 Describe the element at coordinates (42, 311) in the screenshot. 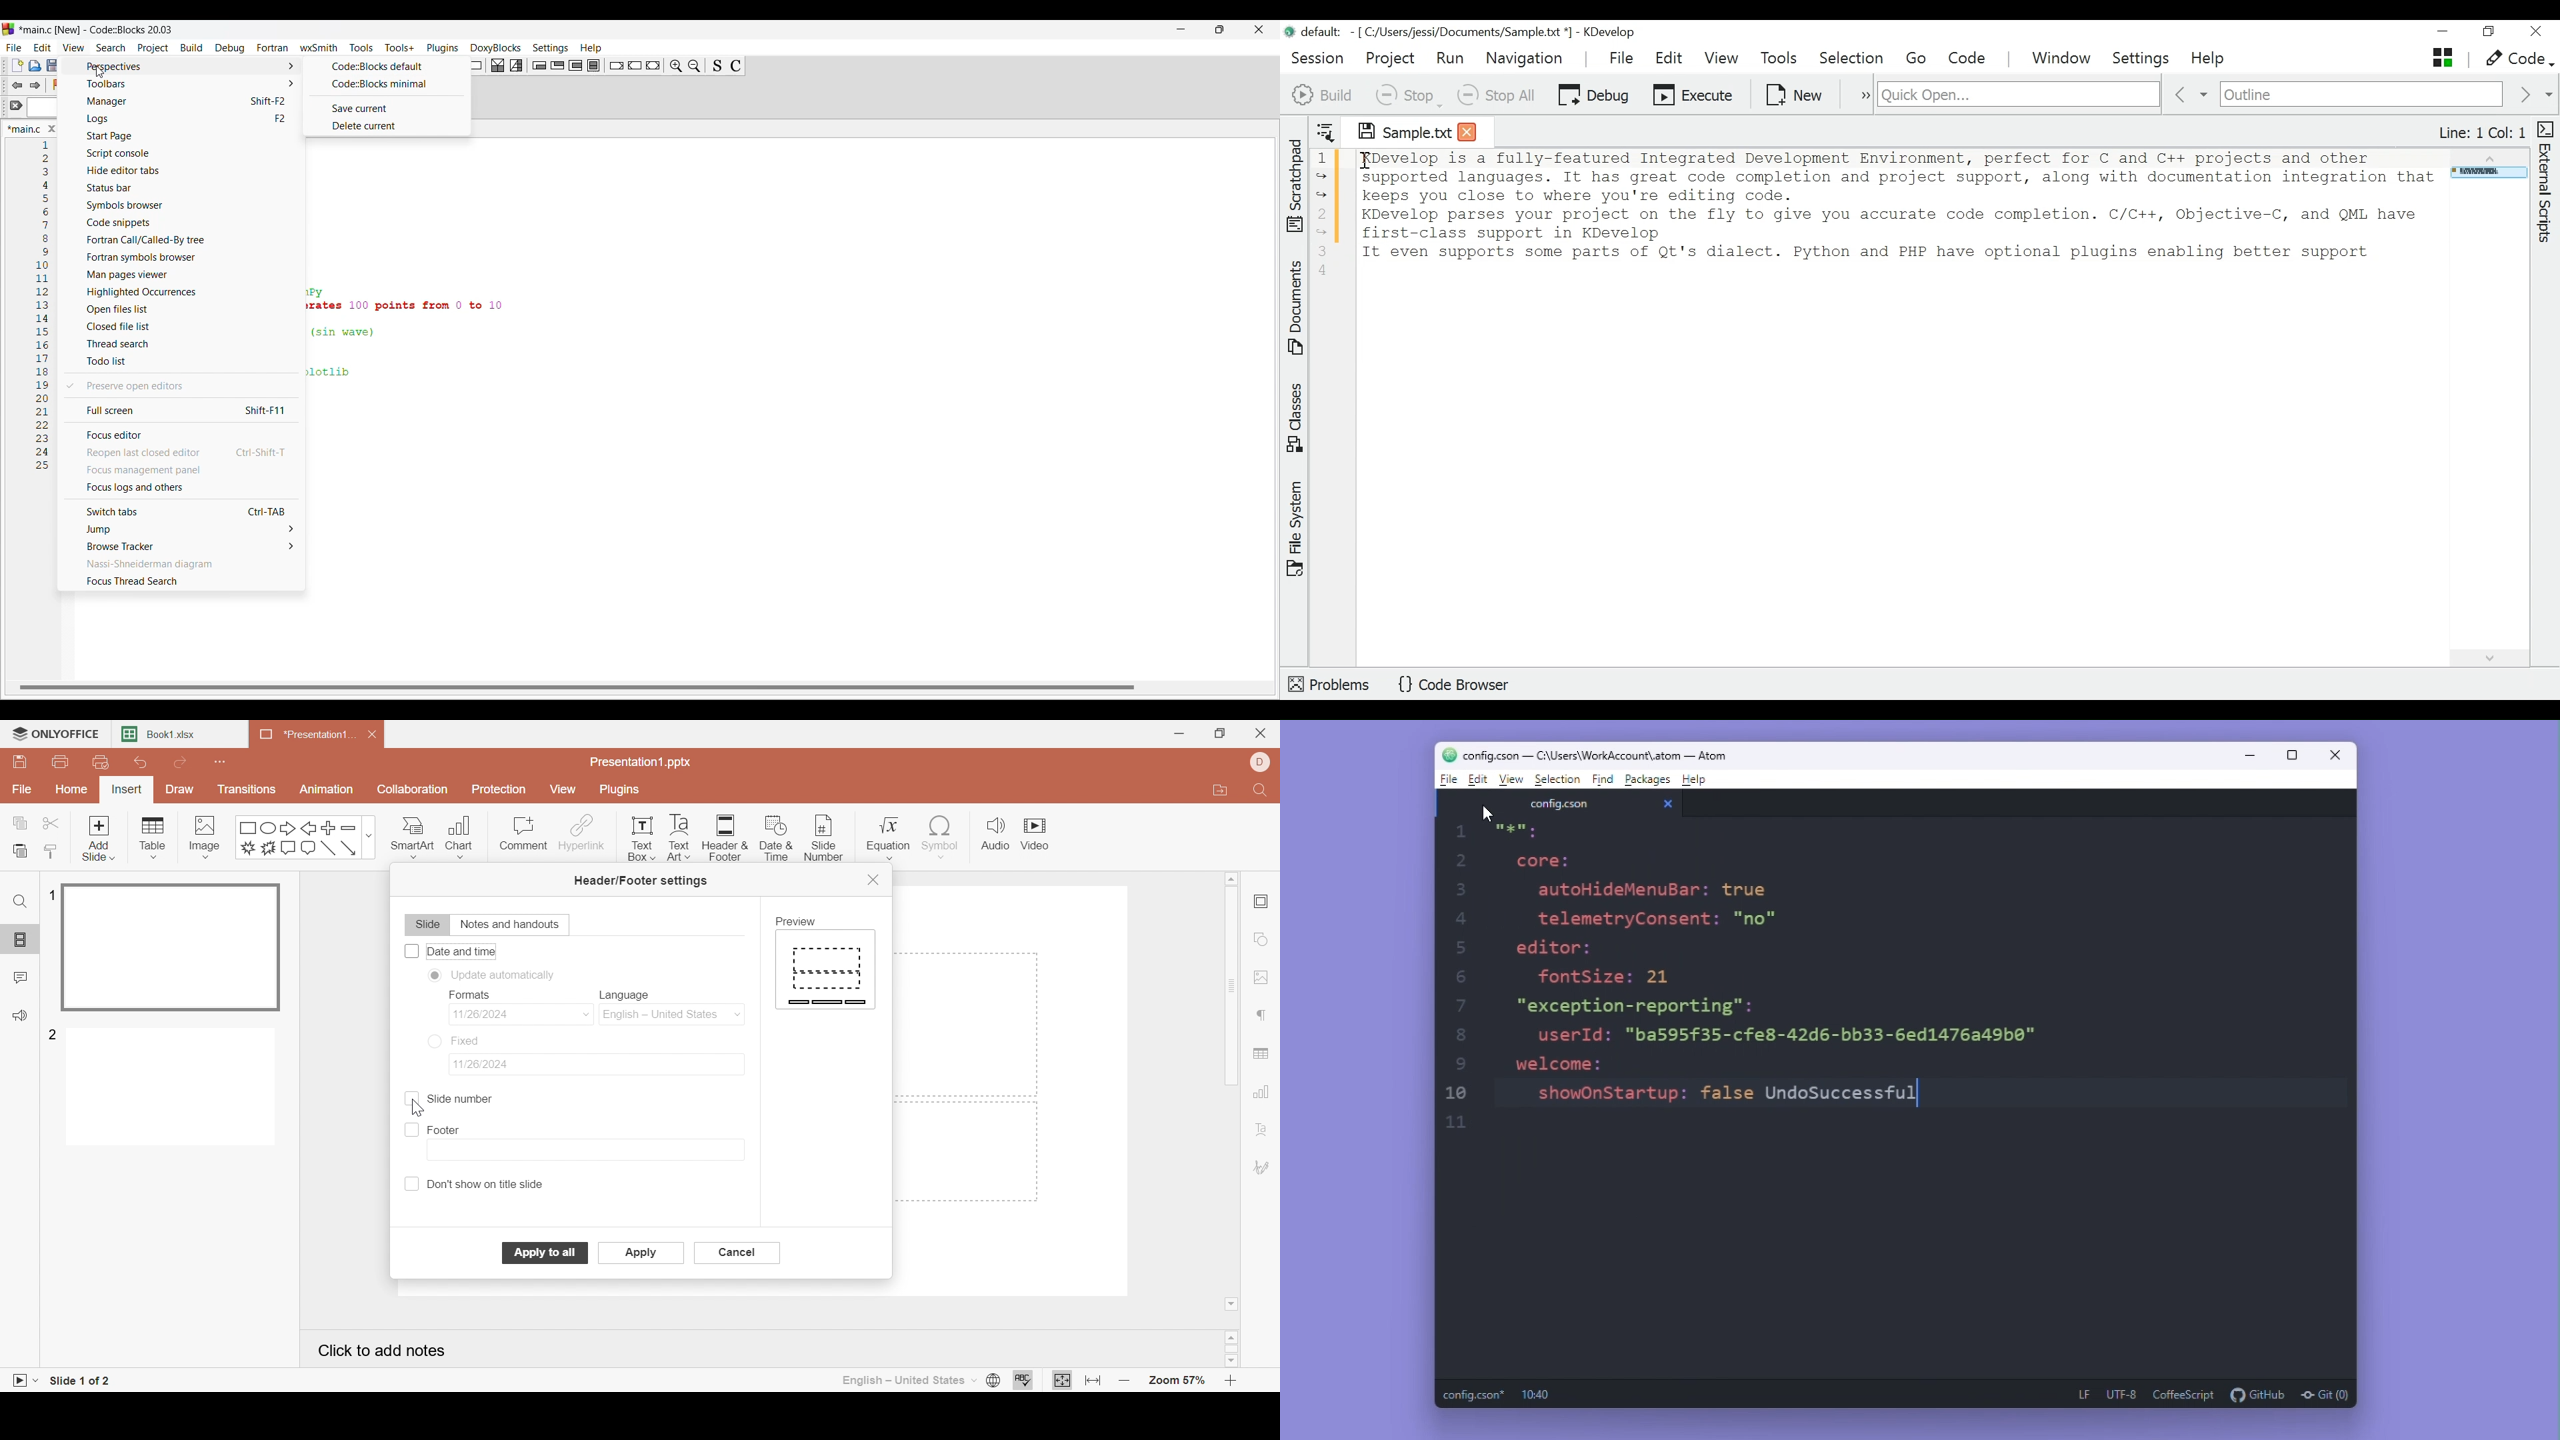

I see `12345678|10111213141516171819202122232425` at that location.